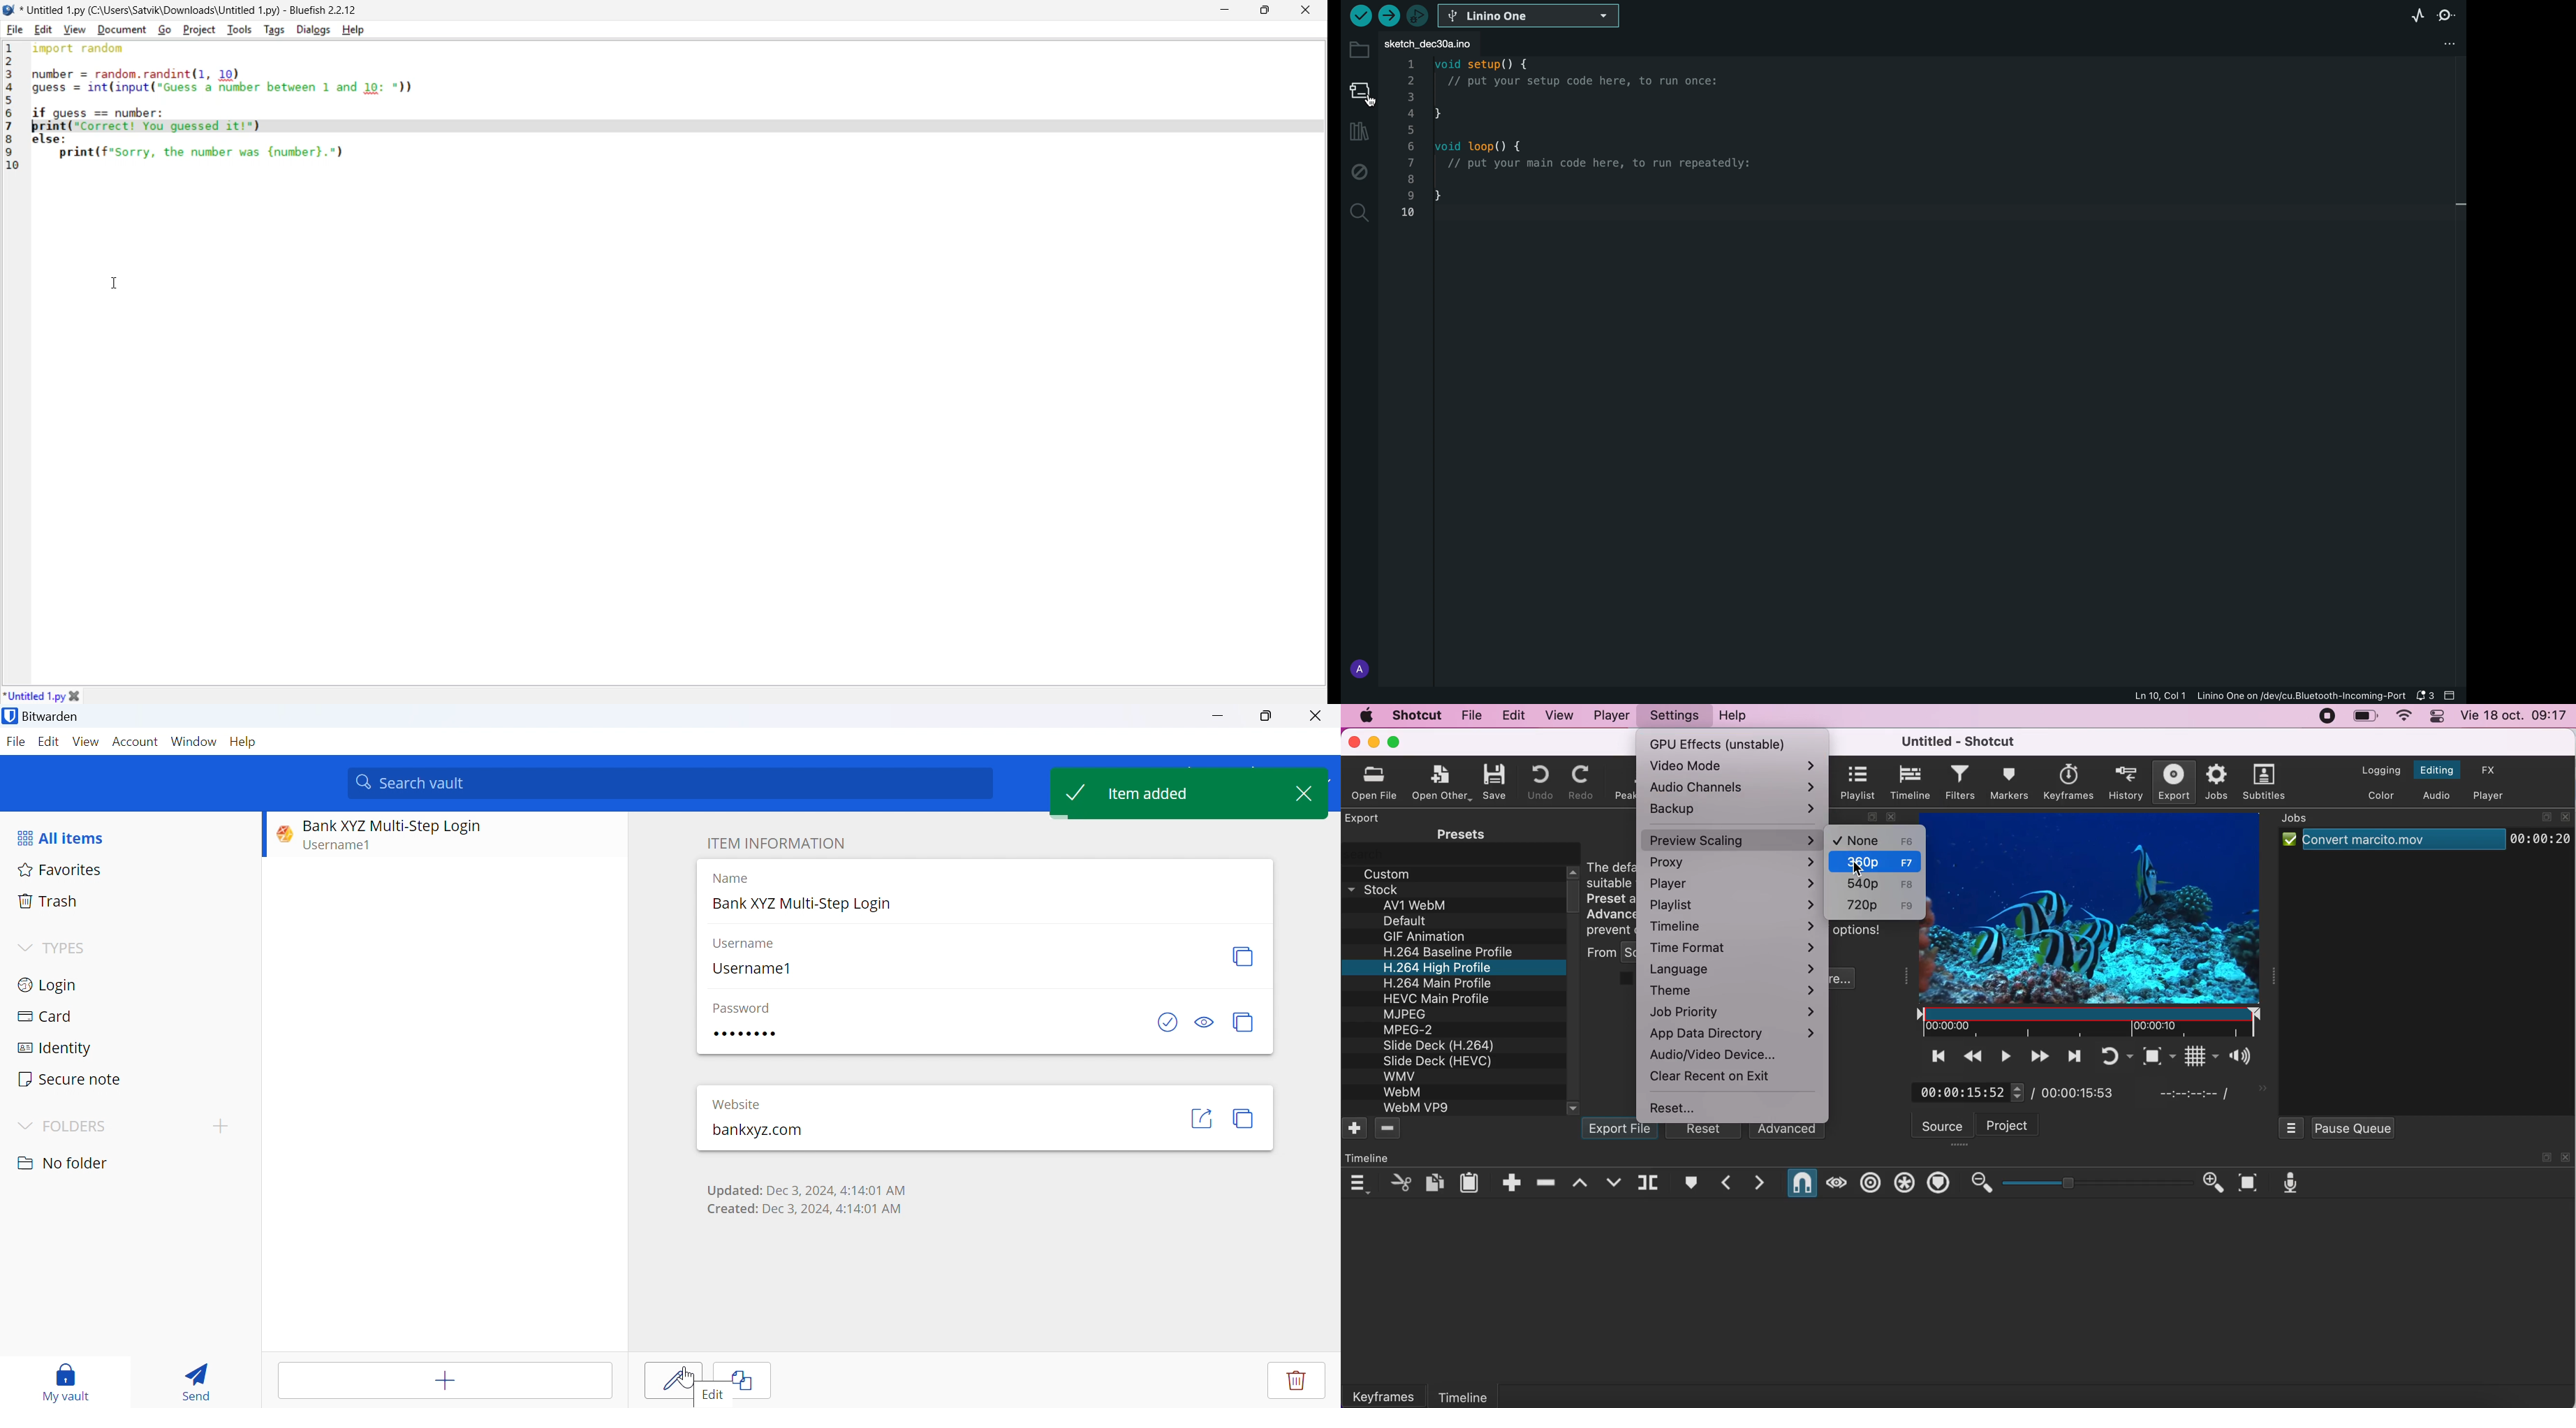 The height and width of the screenshot is (1428, 2576). What do you see at coordinates (1308, 796) in the screenshot?
I see `Close` at bounding box center [1308, 796].